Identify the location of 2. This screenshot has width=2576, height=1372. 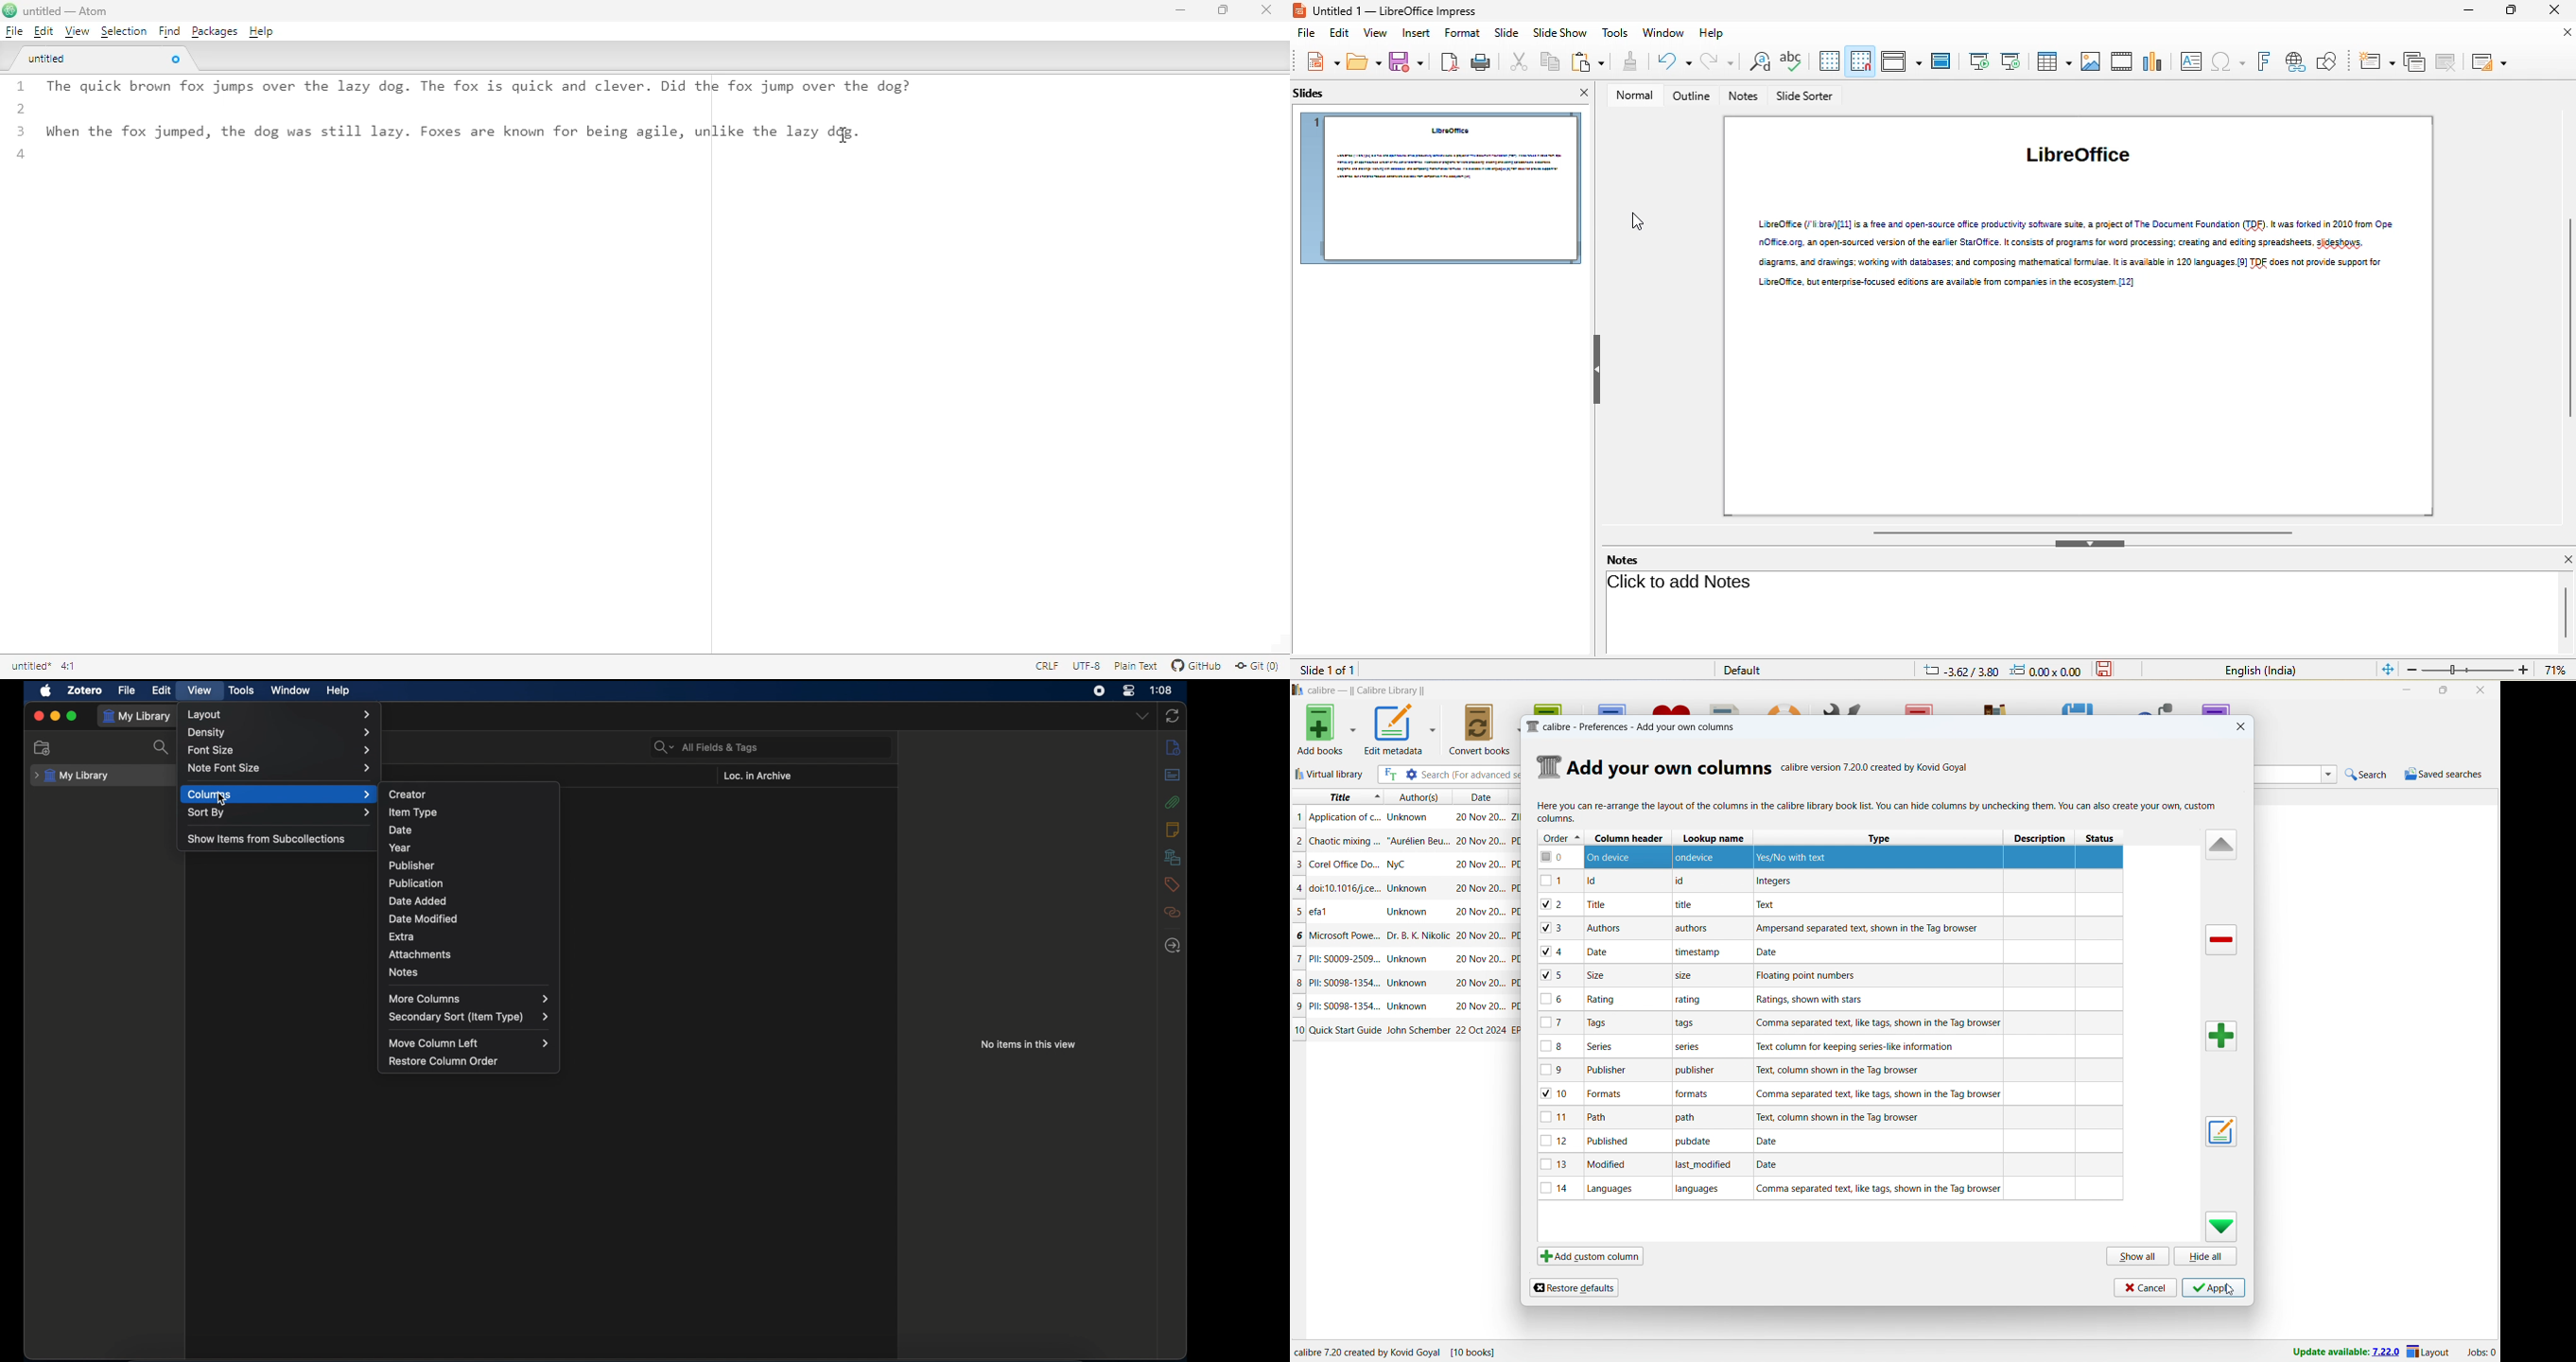
(1560, 903).